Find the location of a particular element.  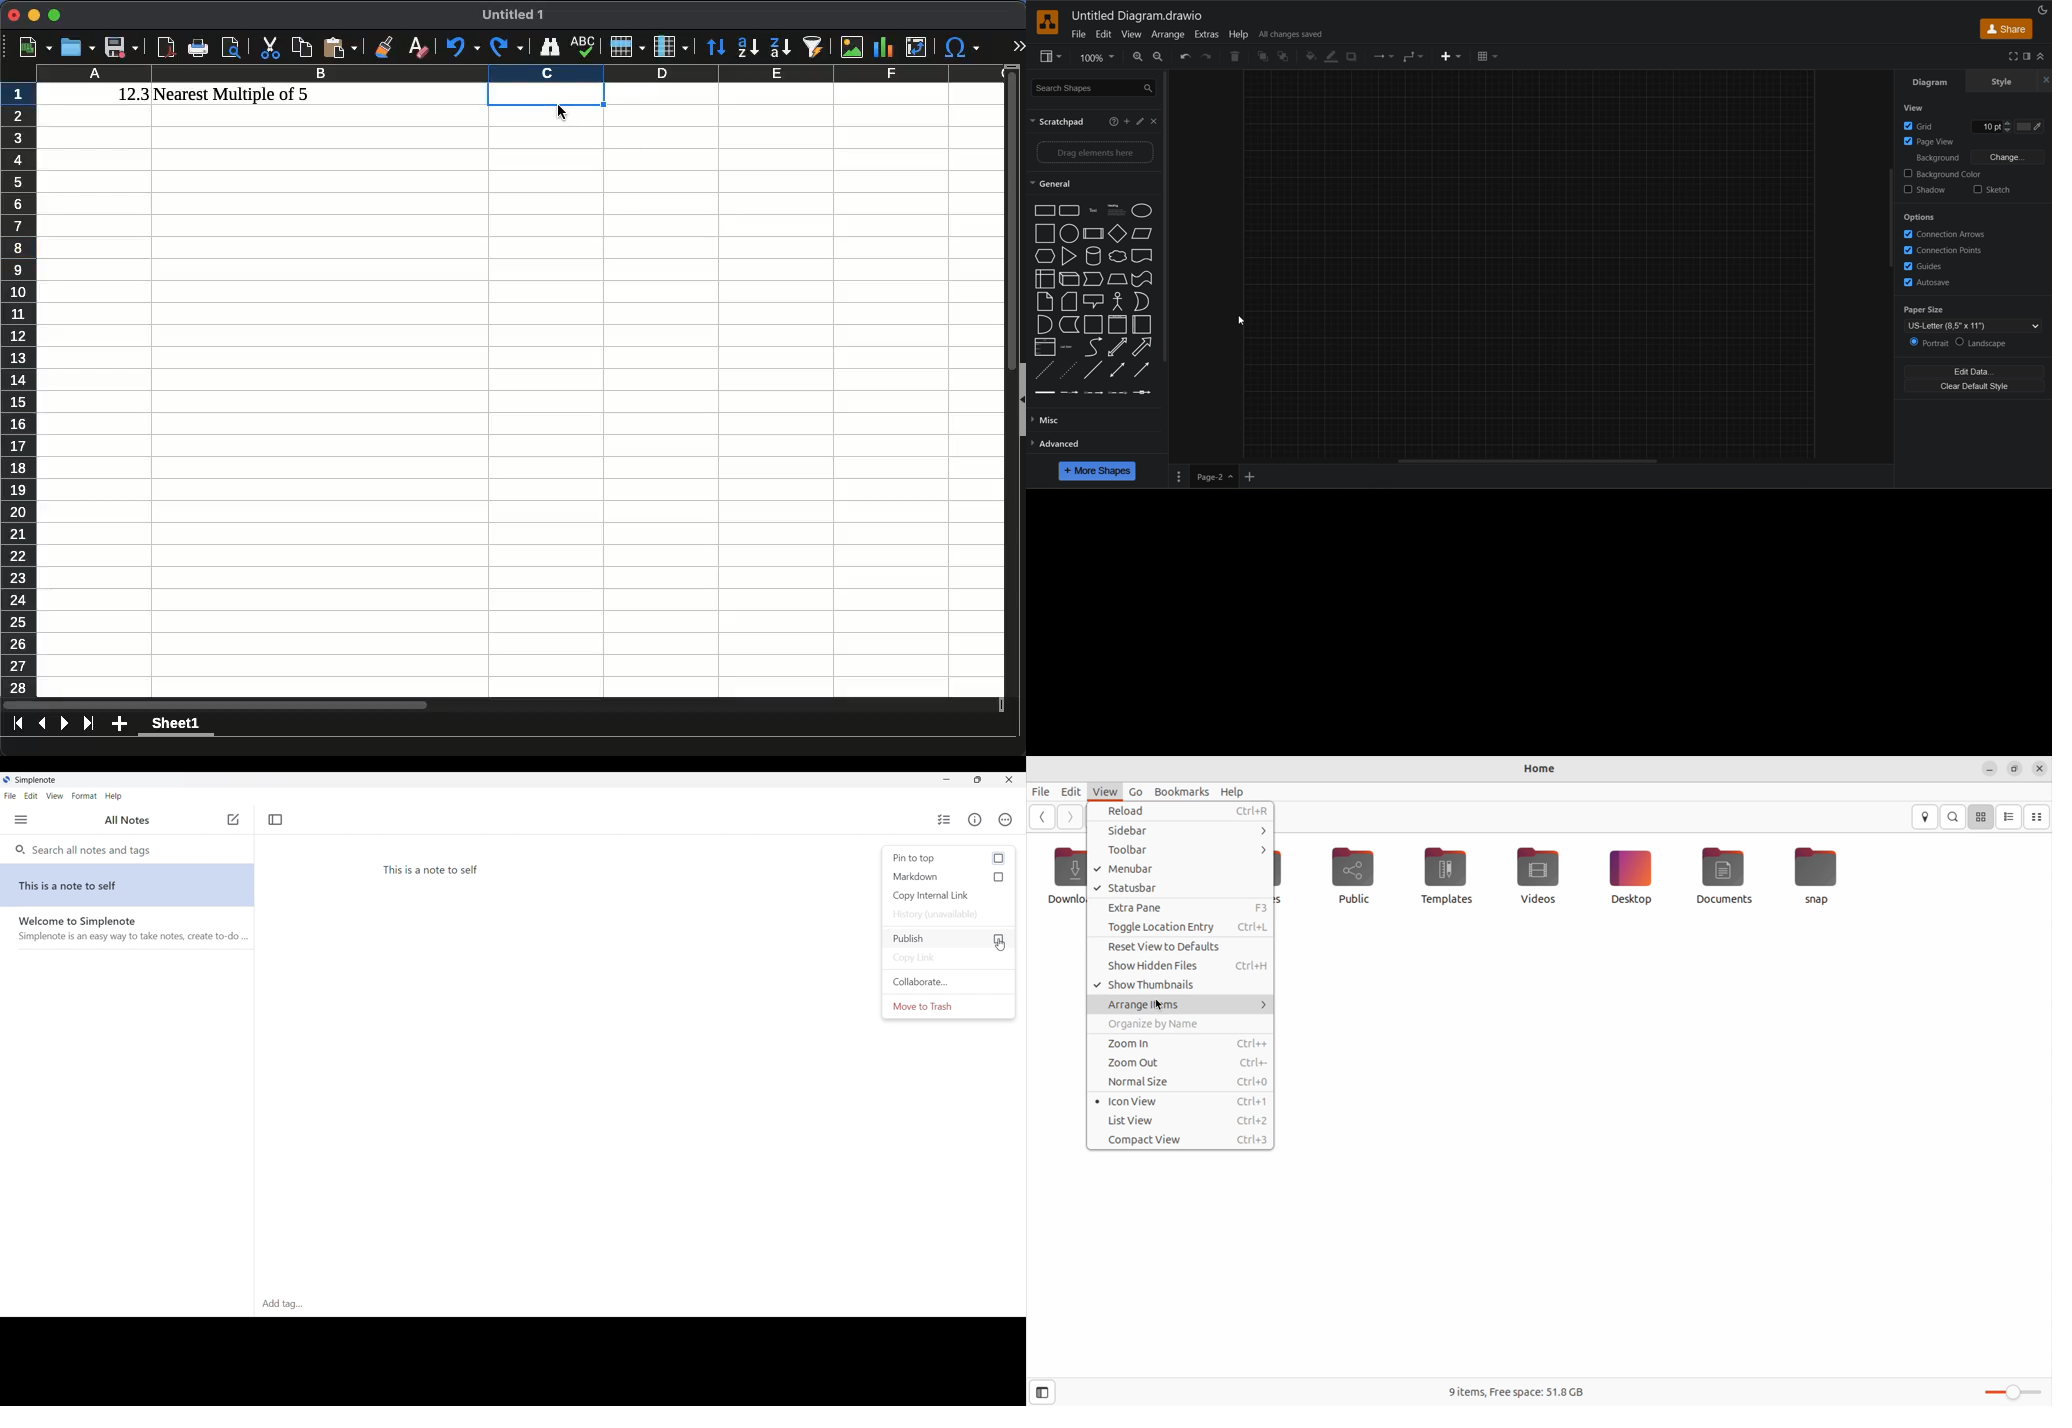

image is located at coordinates (850, 47).